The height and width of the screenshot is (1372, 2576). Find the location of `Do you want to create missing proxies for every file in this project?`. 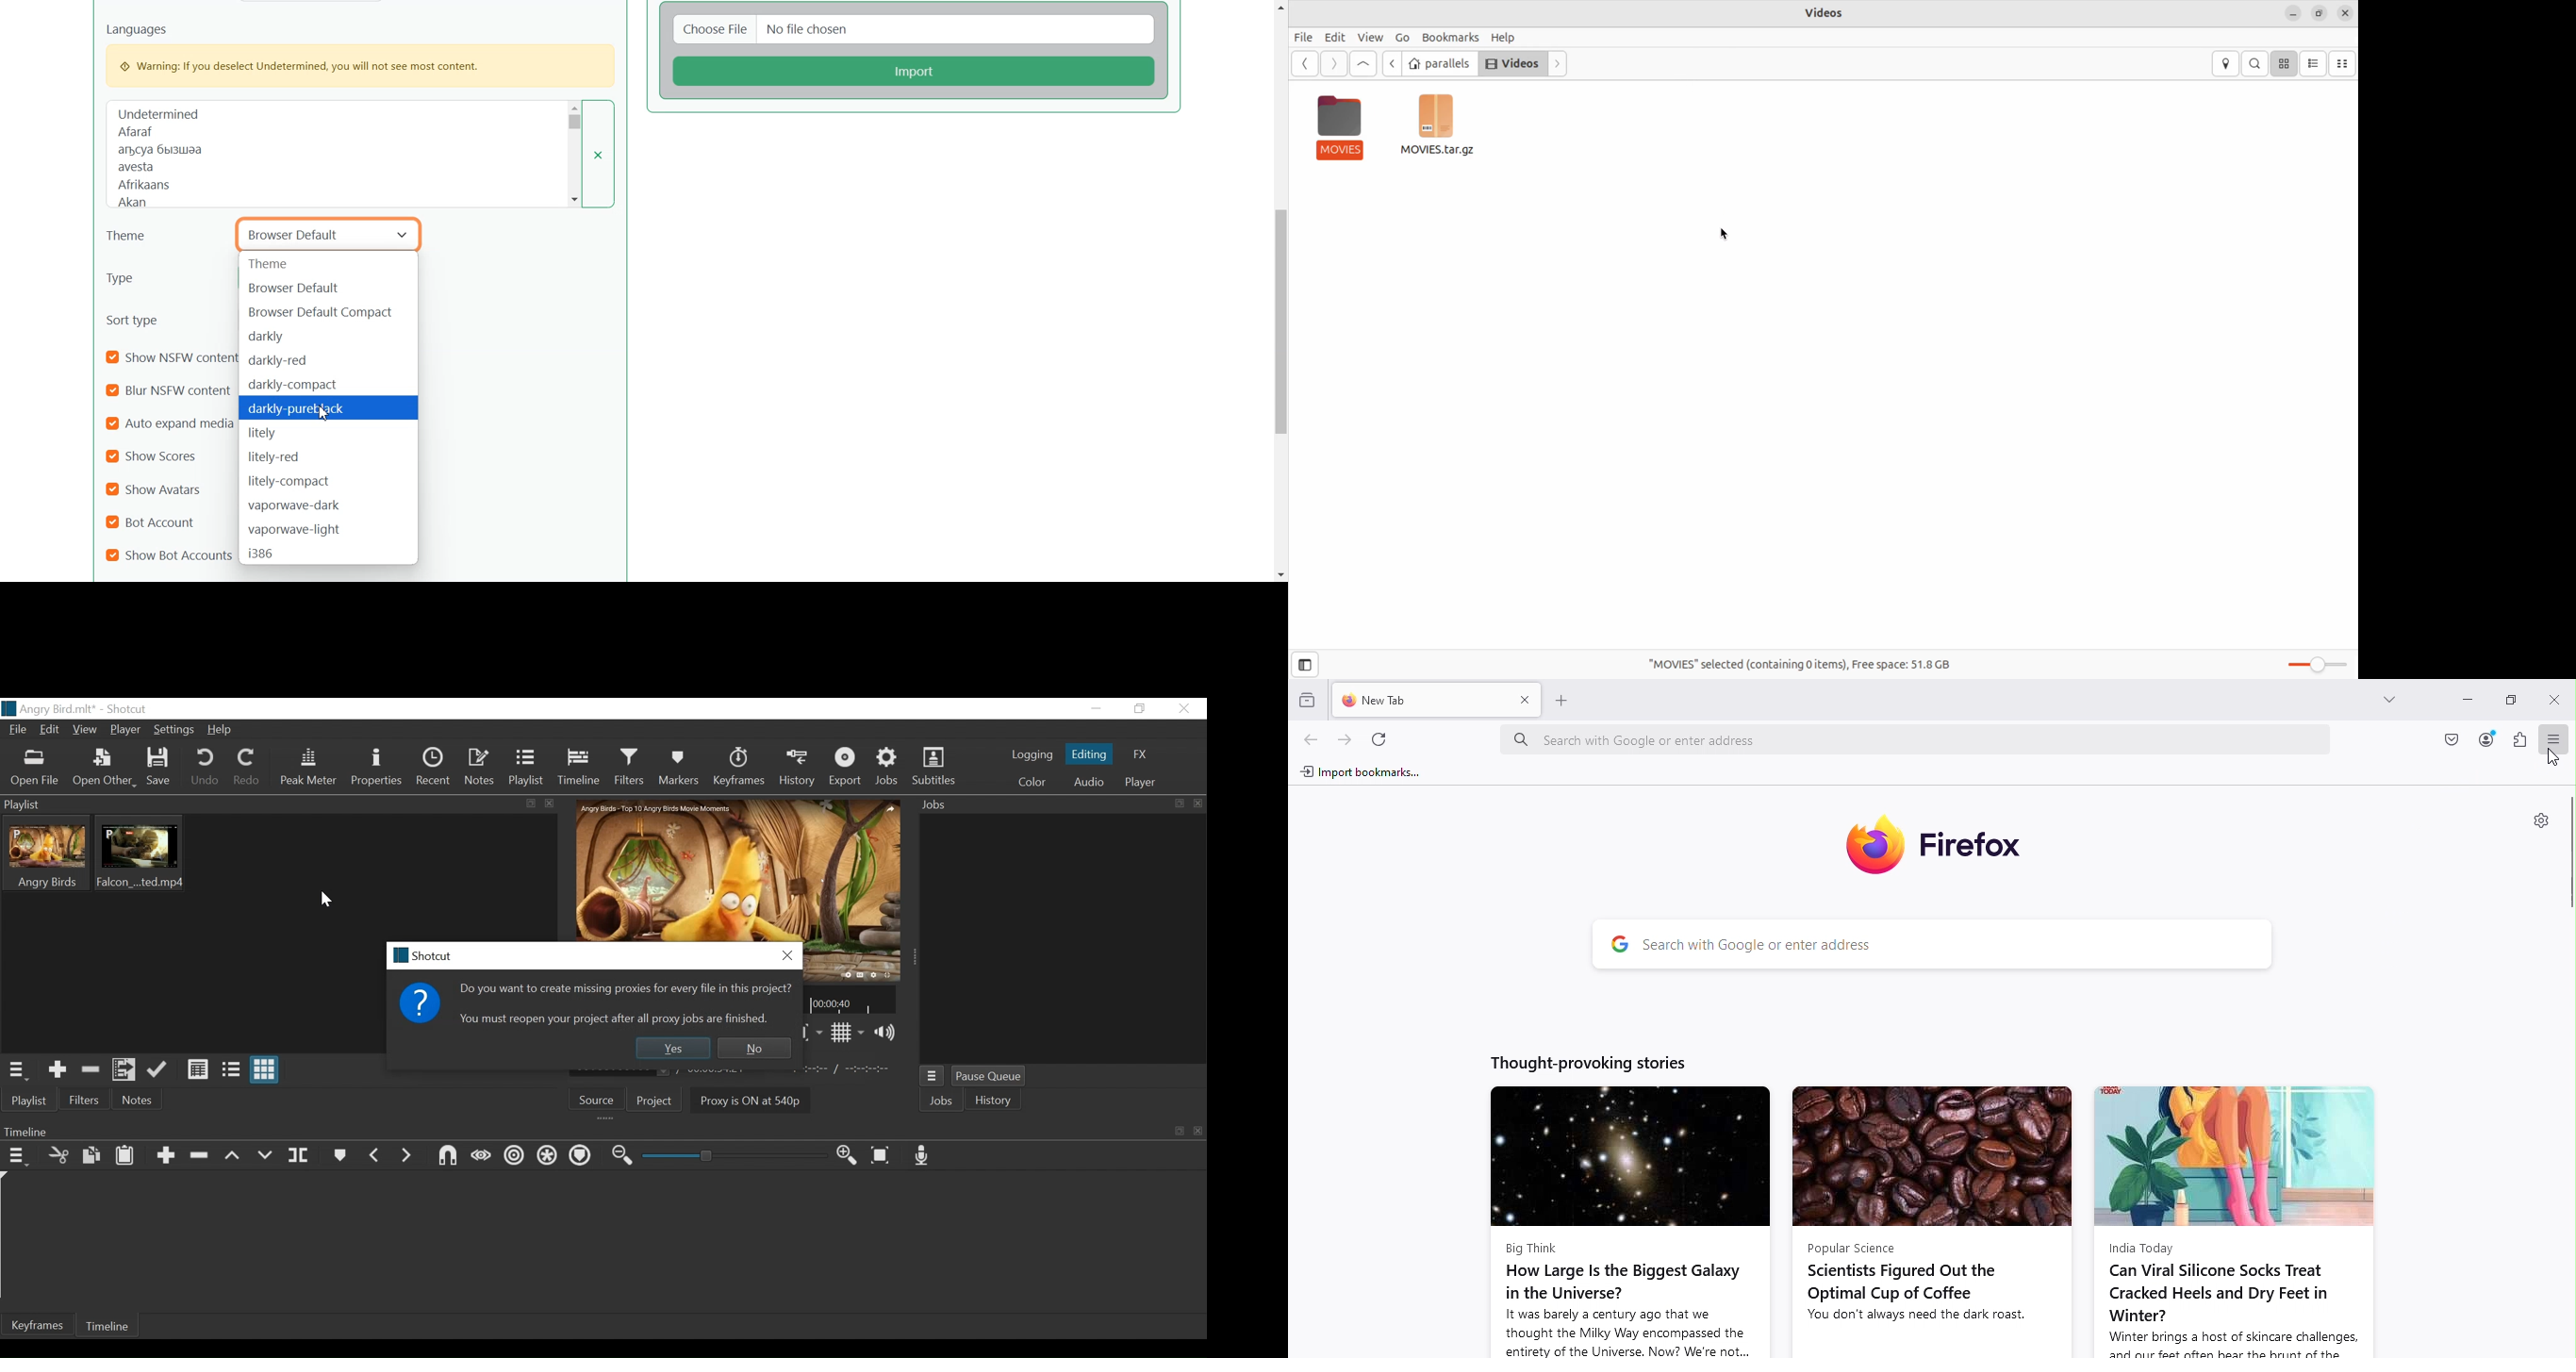

Do you want to create missing proxies for every file in this project? is located at coordinates (625, 987).